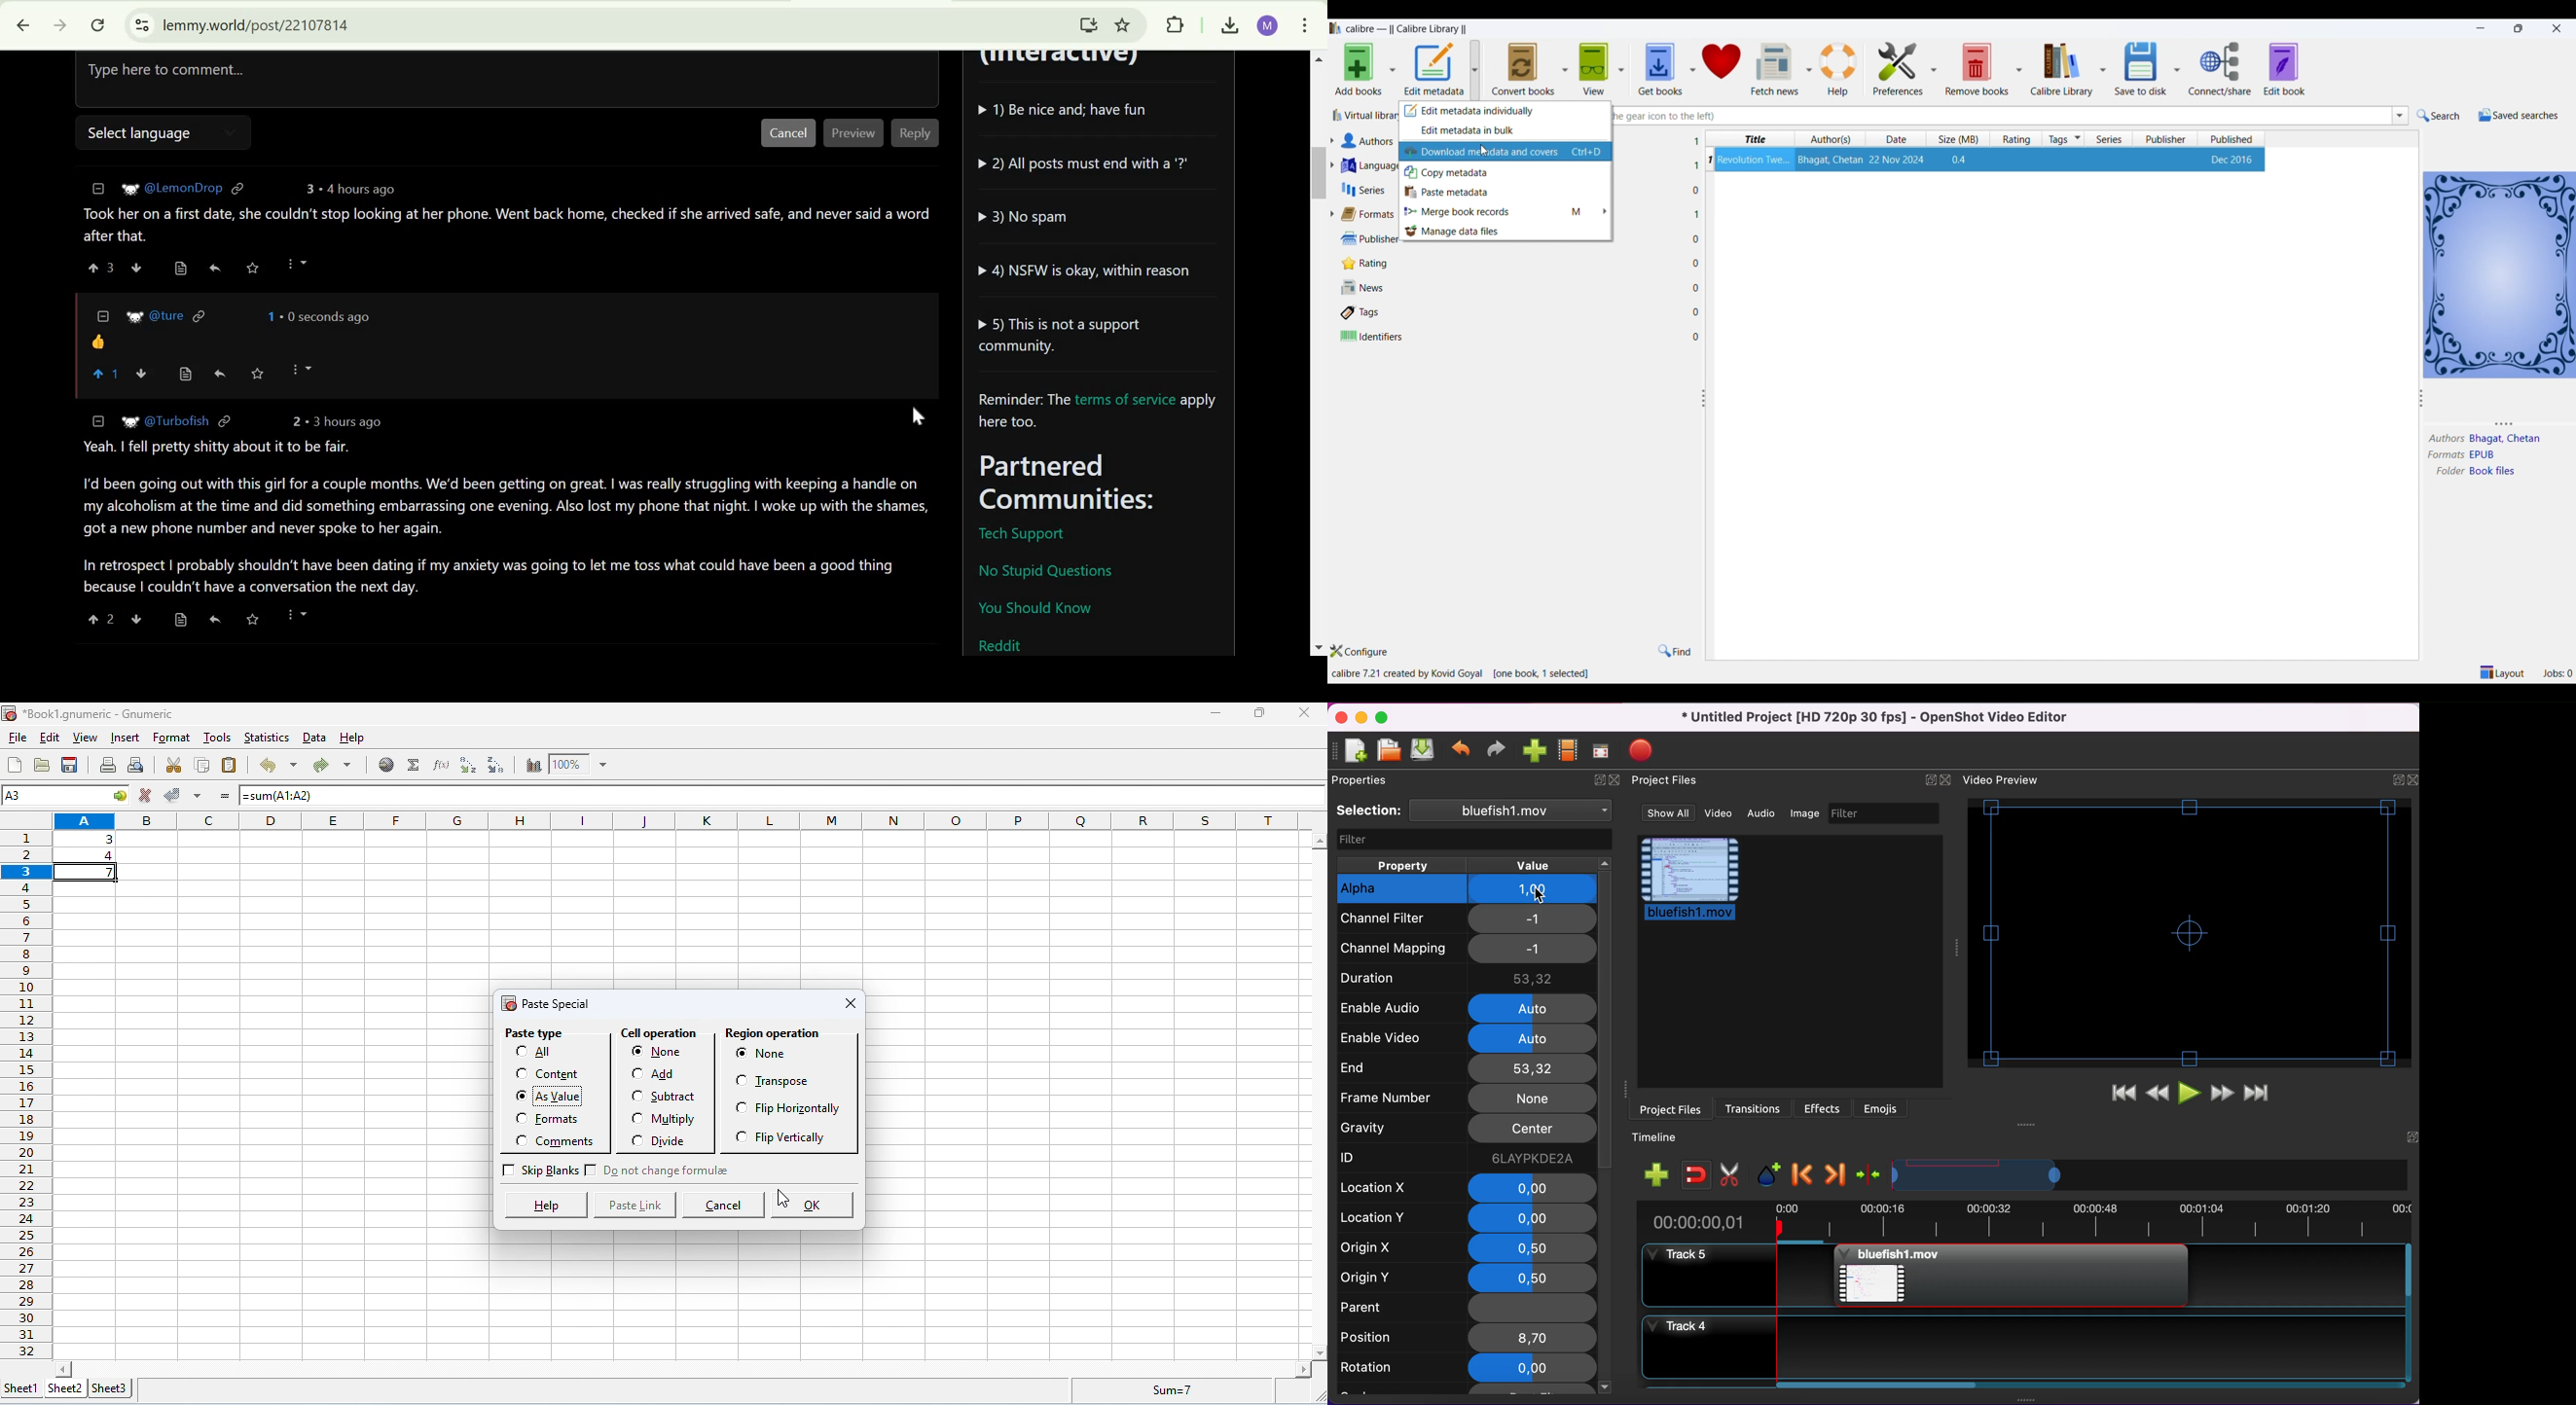 The width and height of the screenshot is (2576, 1428). Describe the element at coordinates (2110, 139) in the screenshot. I see `series` at that location.